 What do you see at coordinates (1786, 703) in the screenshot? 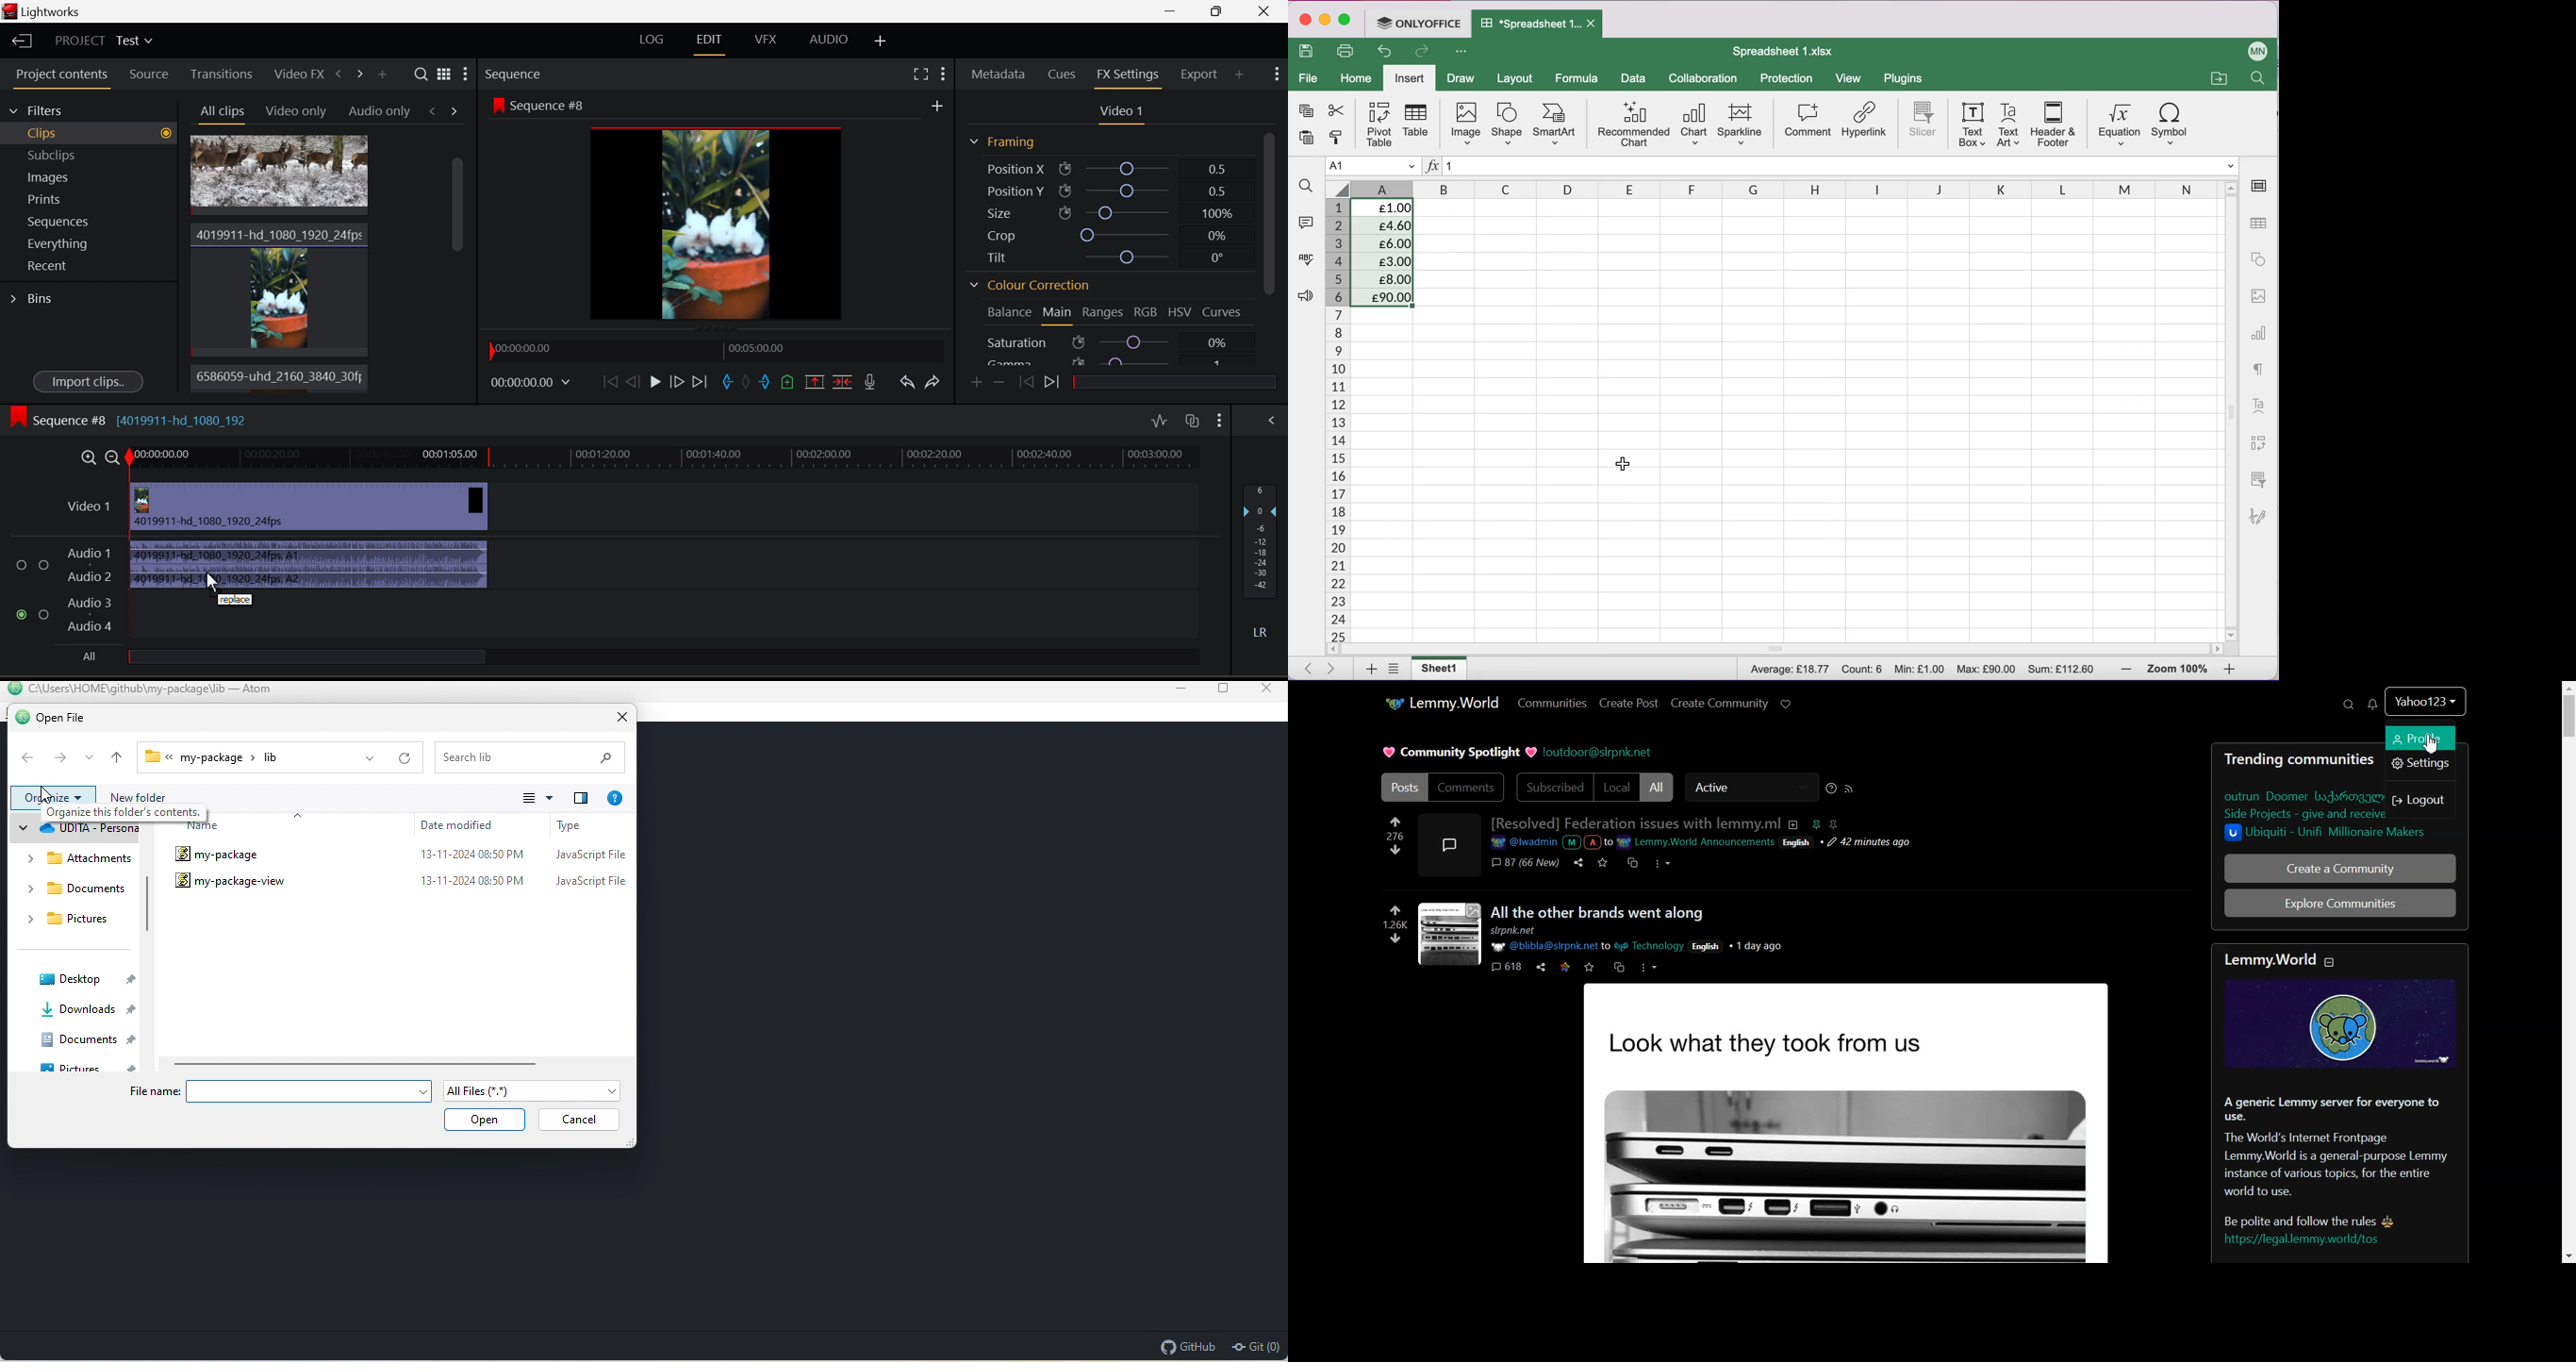
I see `Support lemmy` at bounding box center [1786, 703].